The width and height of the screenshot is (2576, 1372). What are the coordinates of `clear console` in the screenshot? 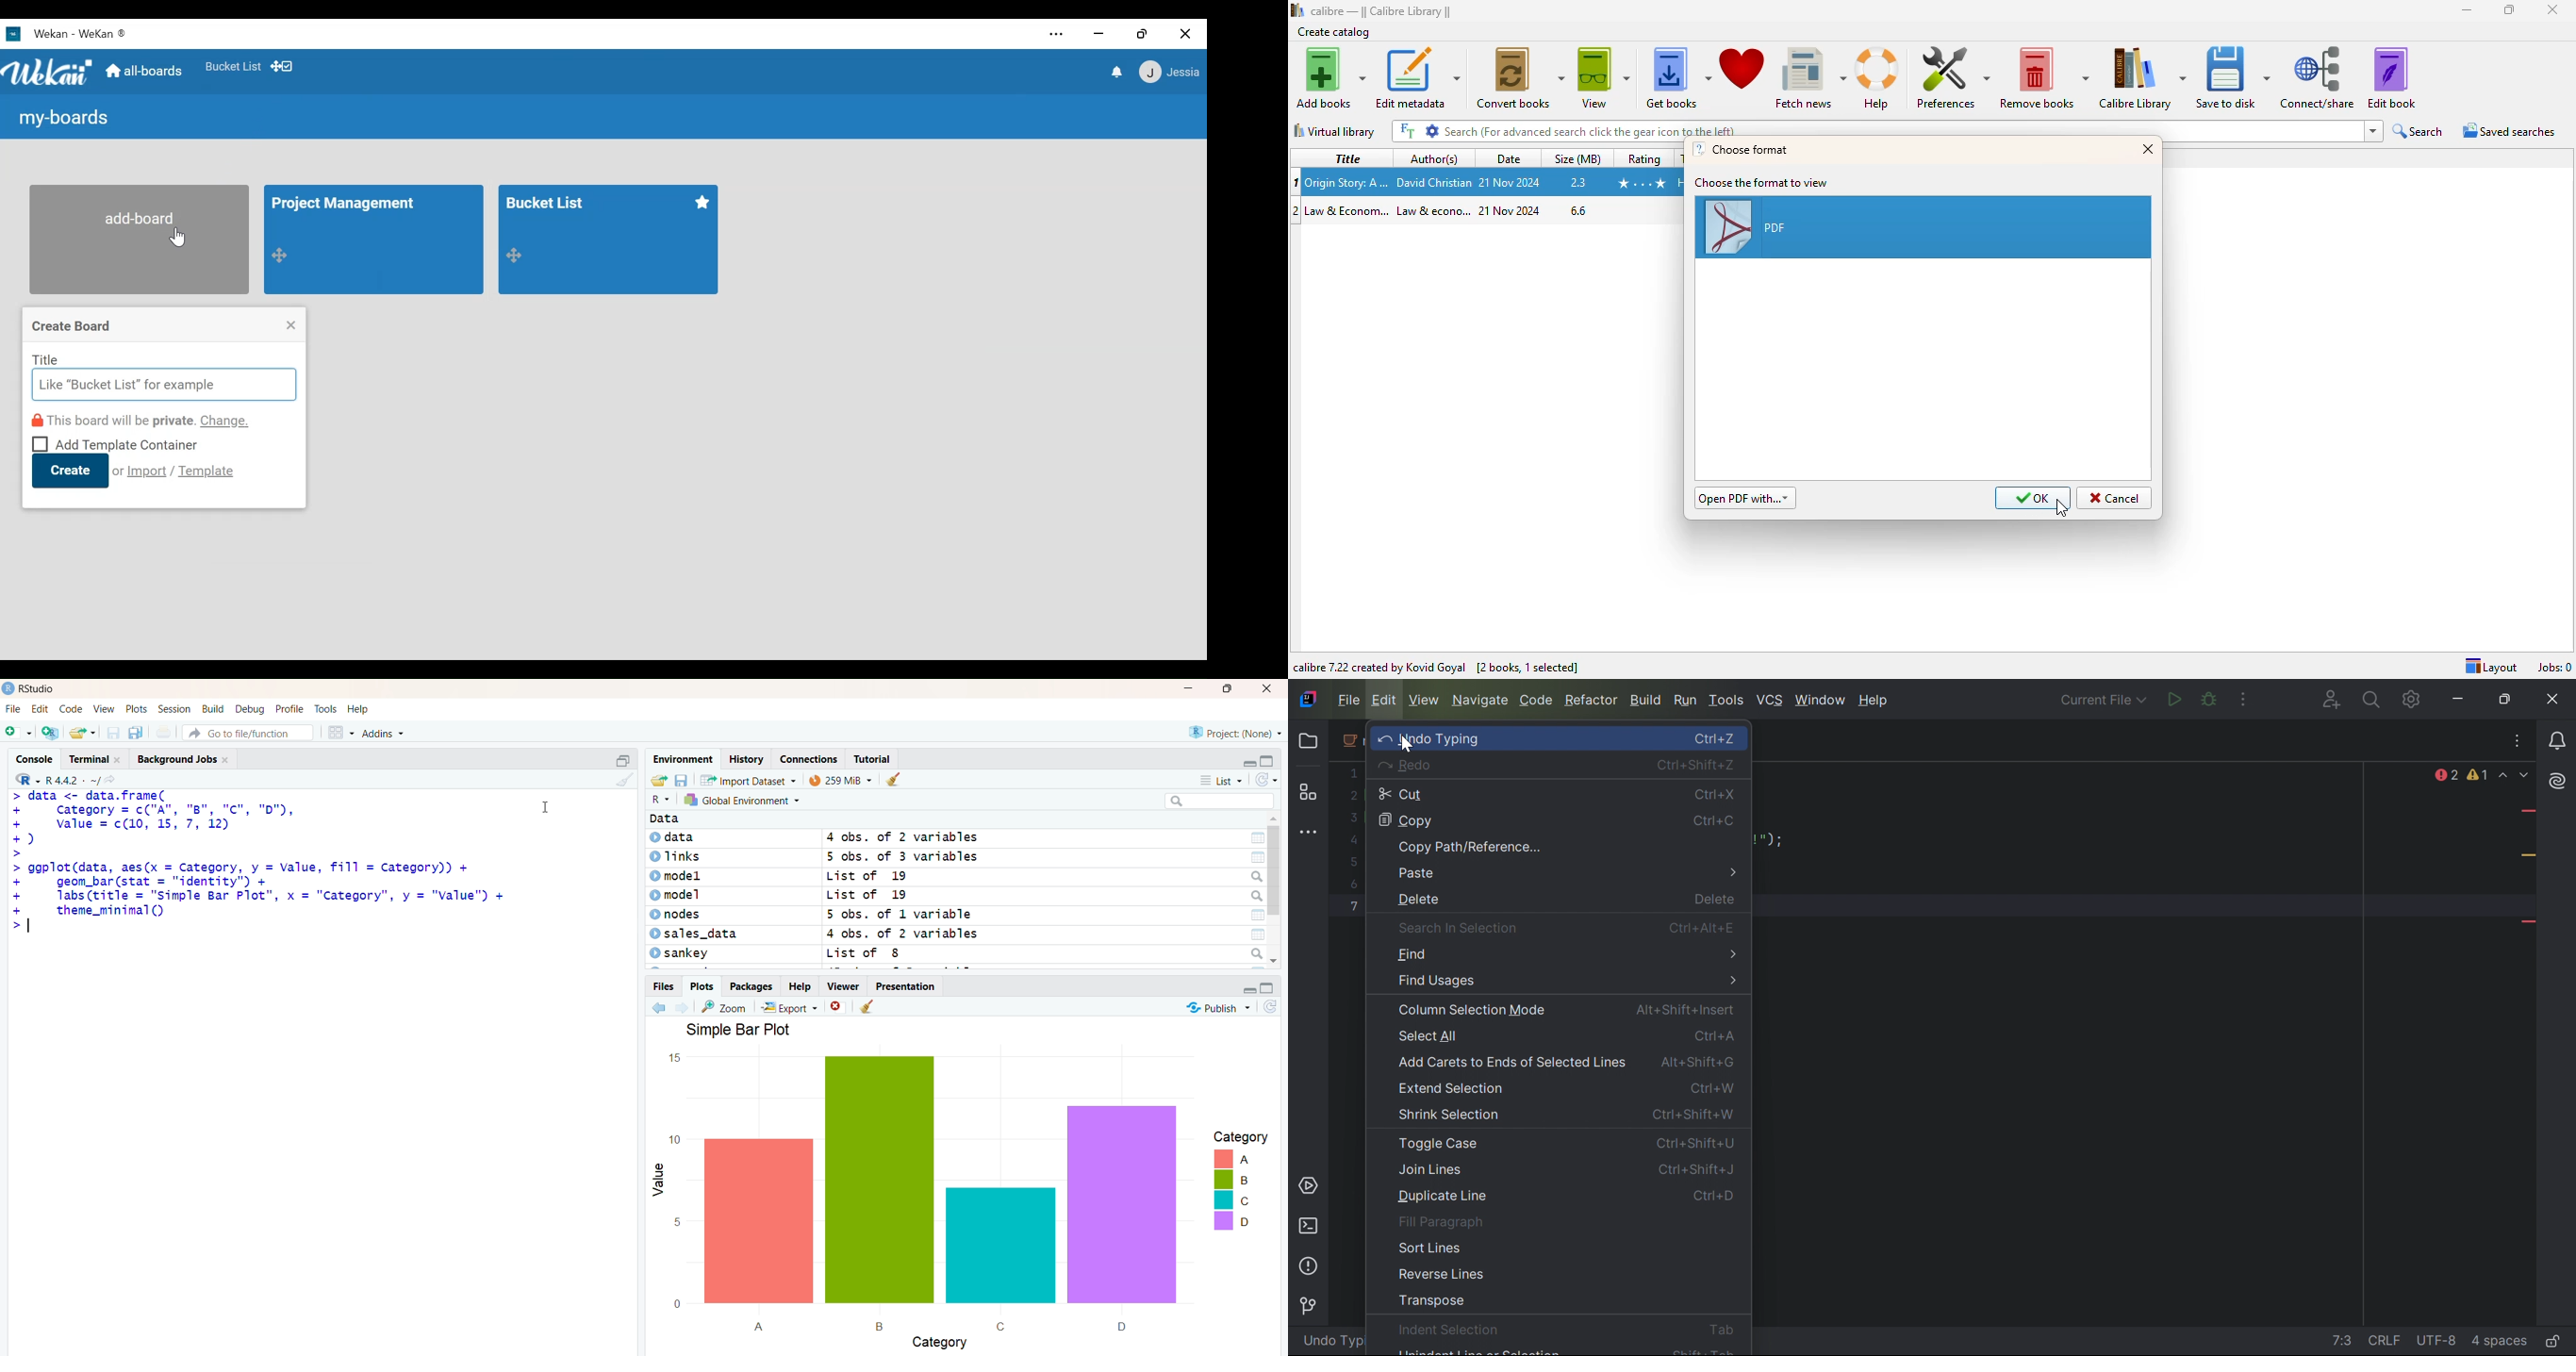 It's located at (623, 780).